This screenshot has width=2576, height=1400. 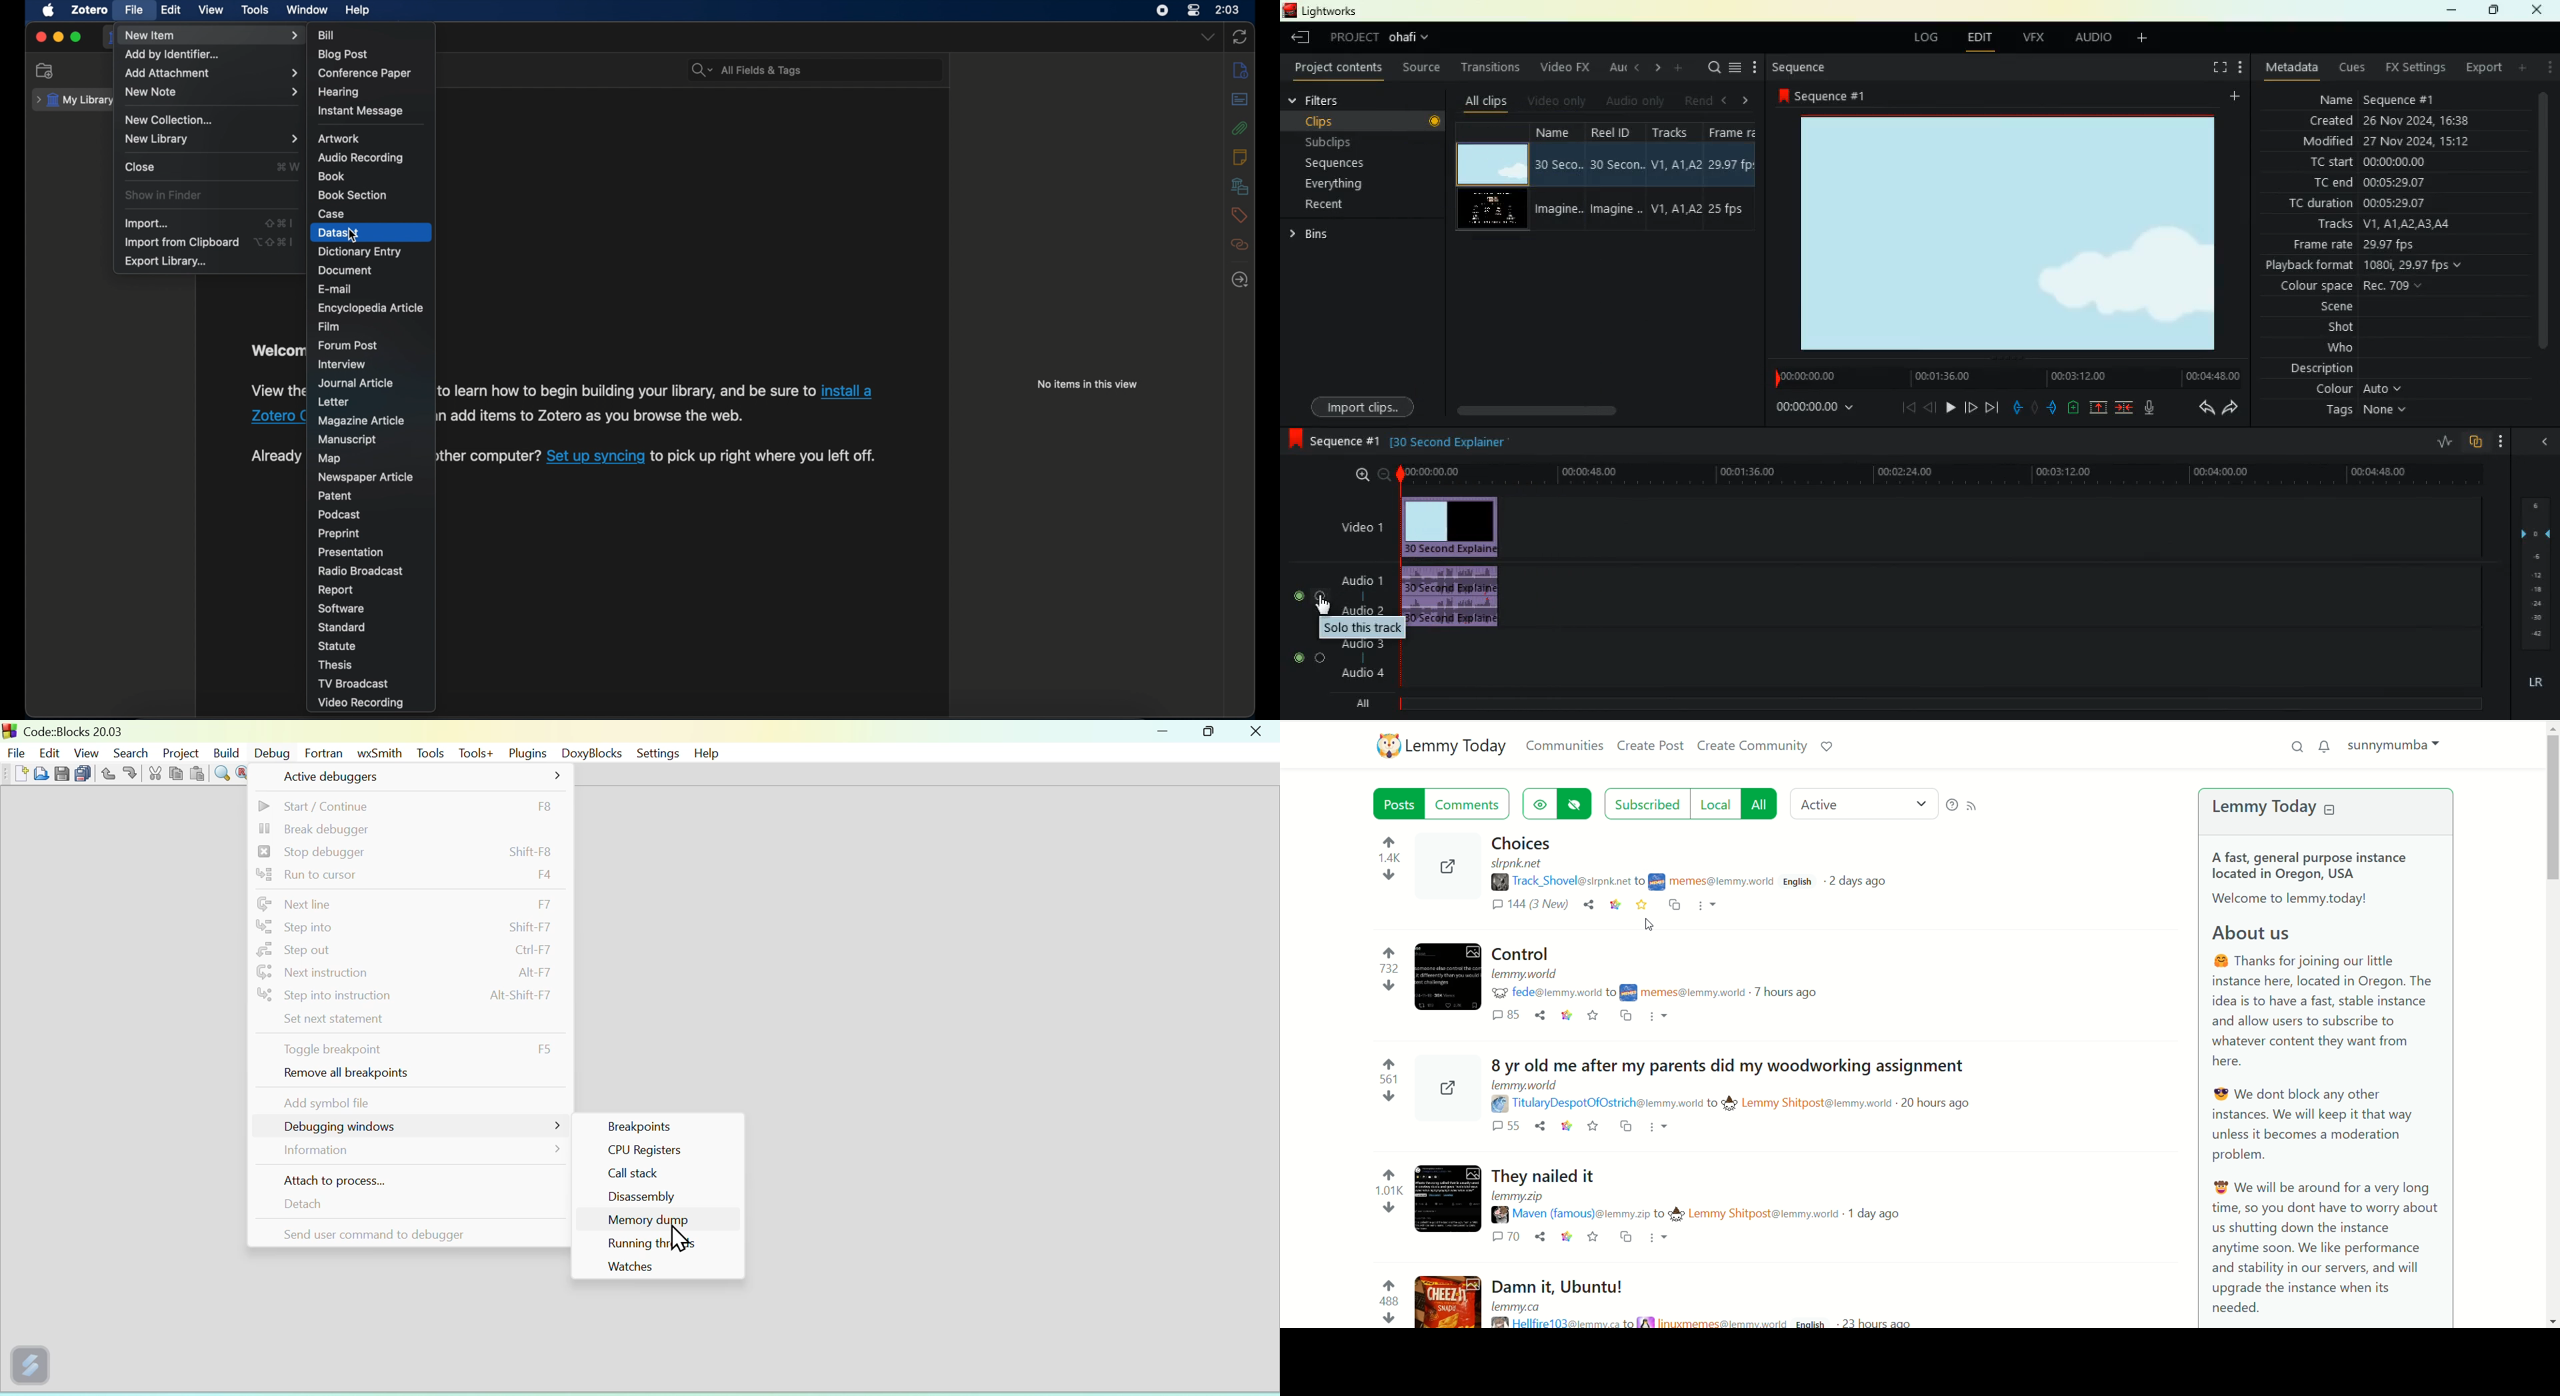 What do you see at coordinates (377, 753) in the screenshot?
I see `wxSmith` at bounding box center [377, 753].